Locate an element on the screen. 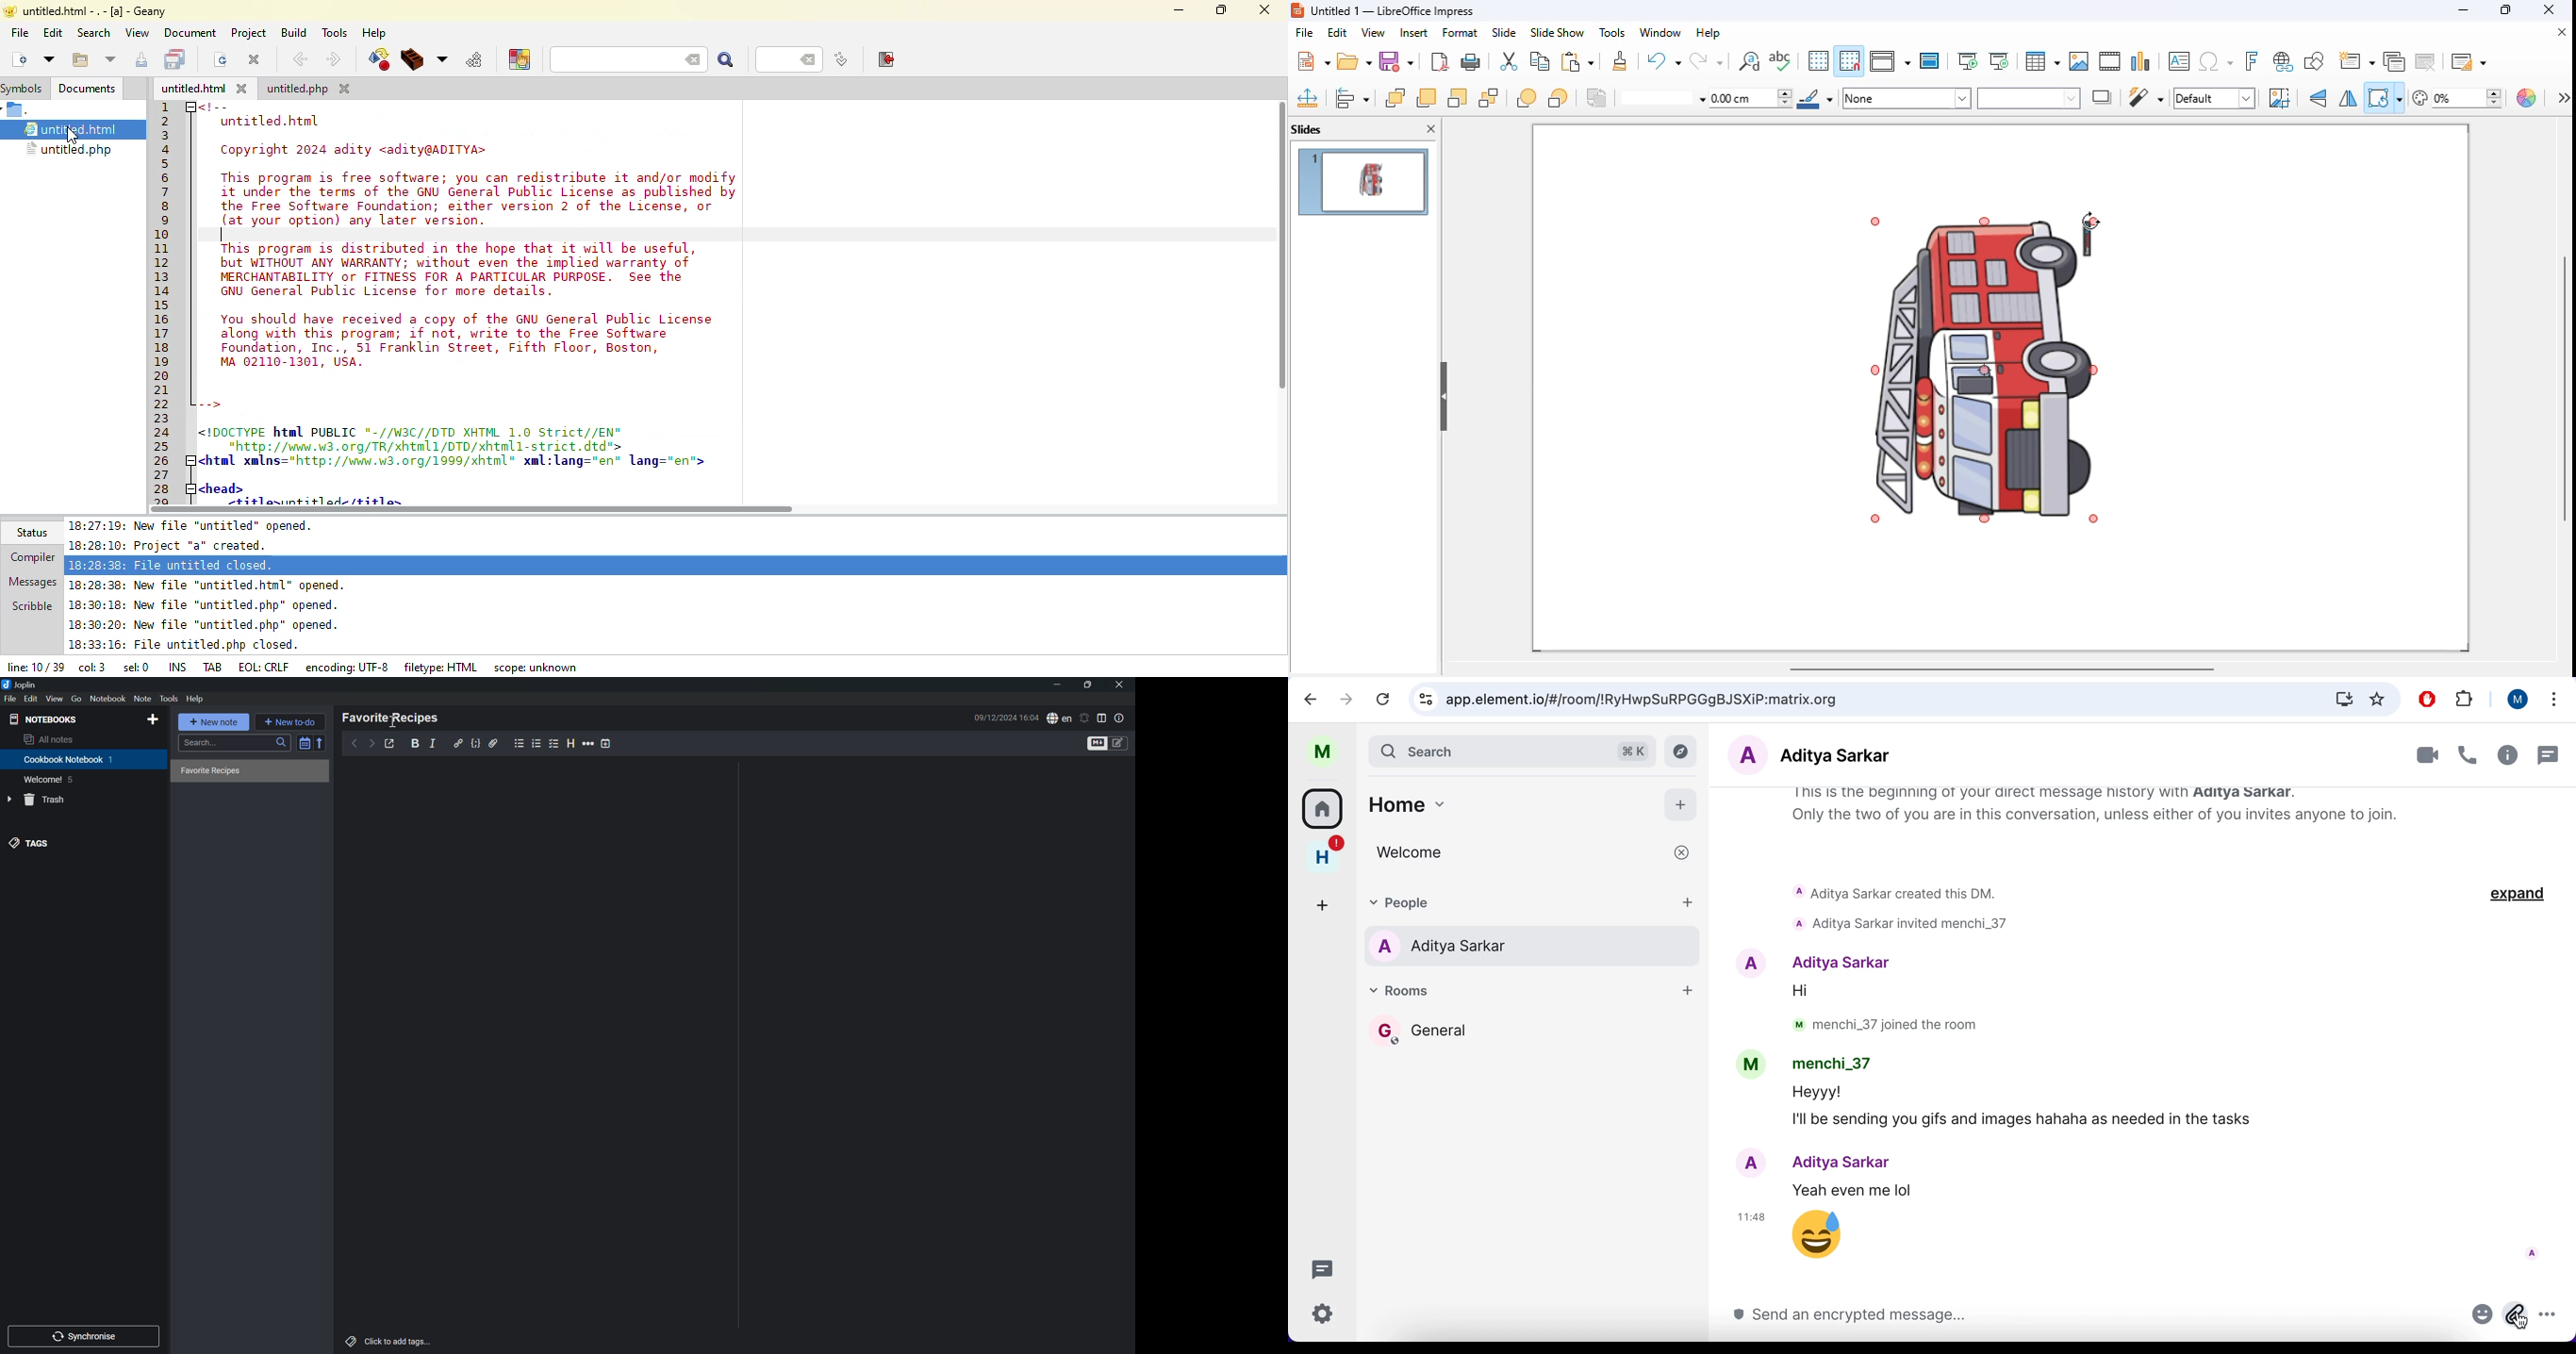 This screenshot has height=1372, width=2576. hide is located at coordinates (1443, 397).